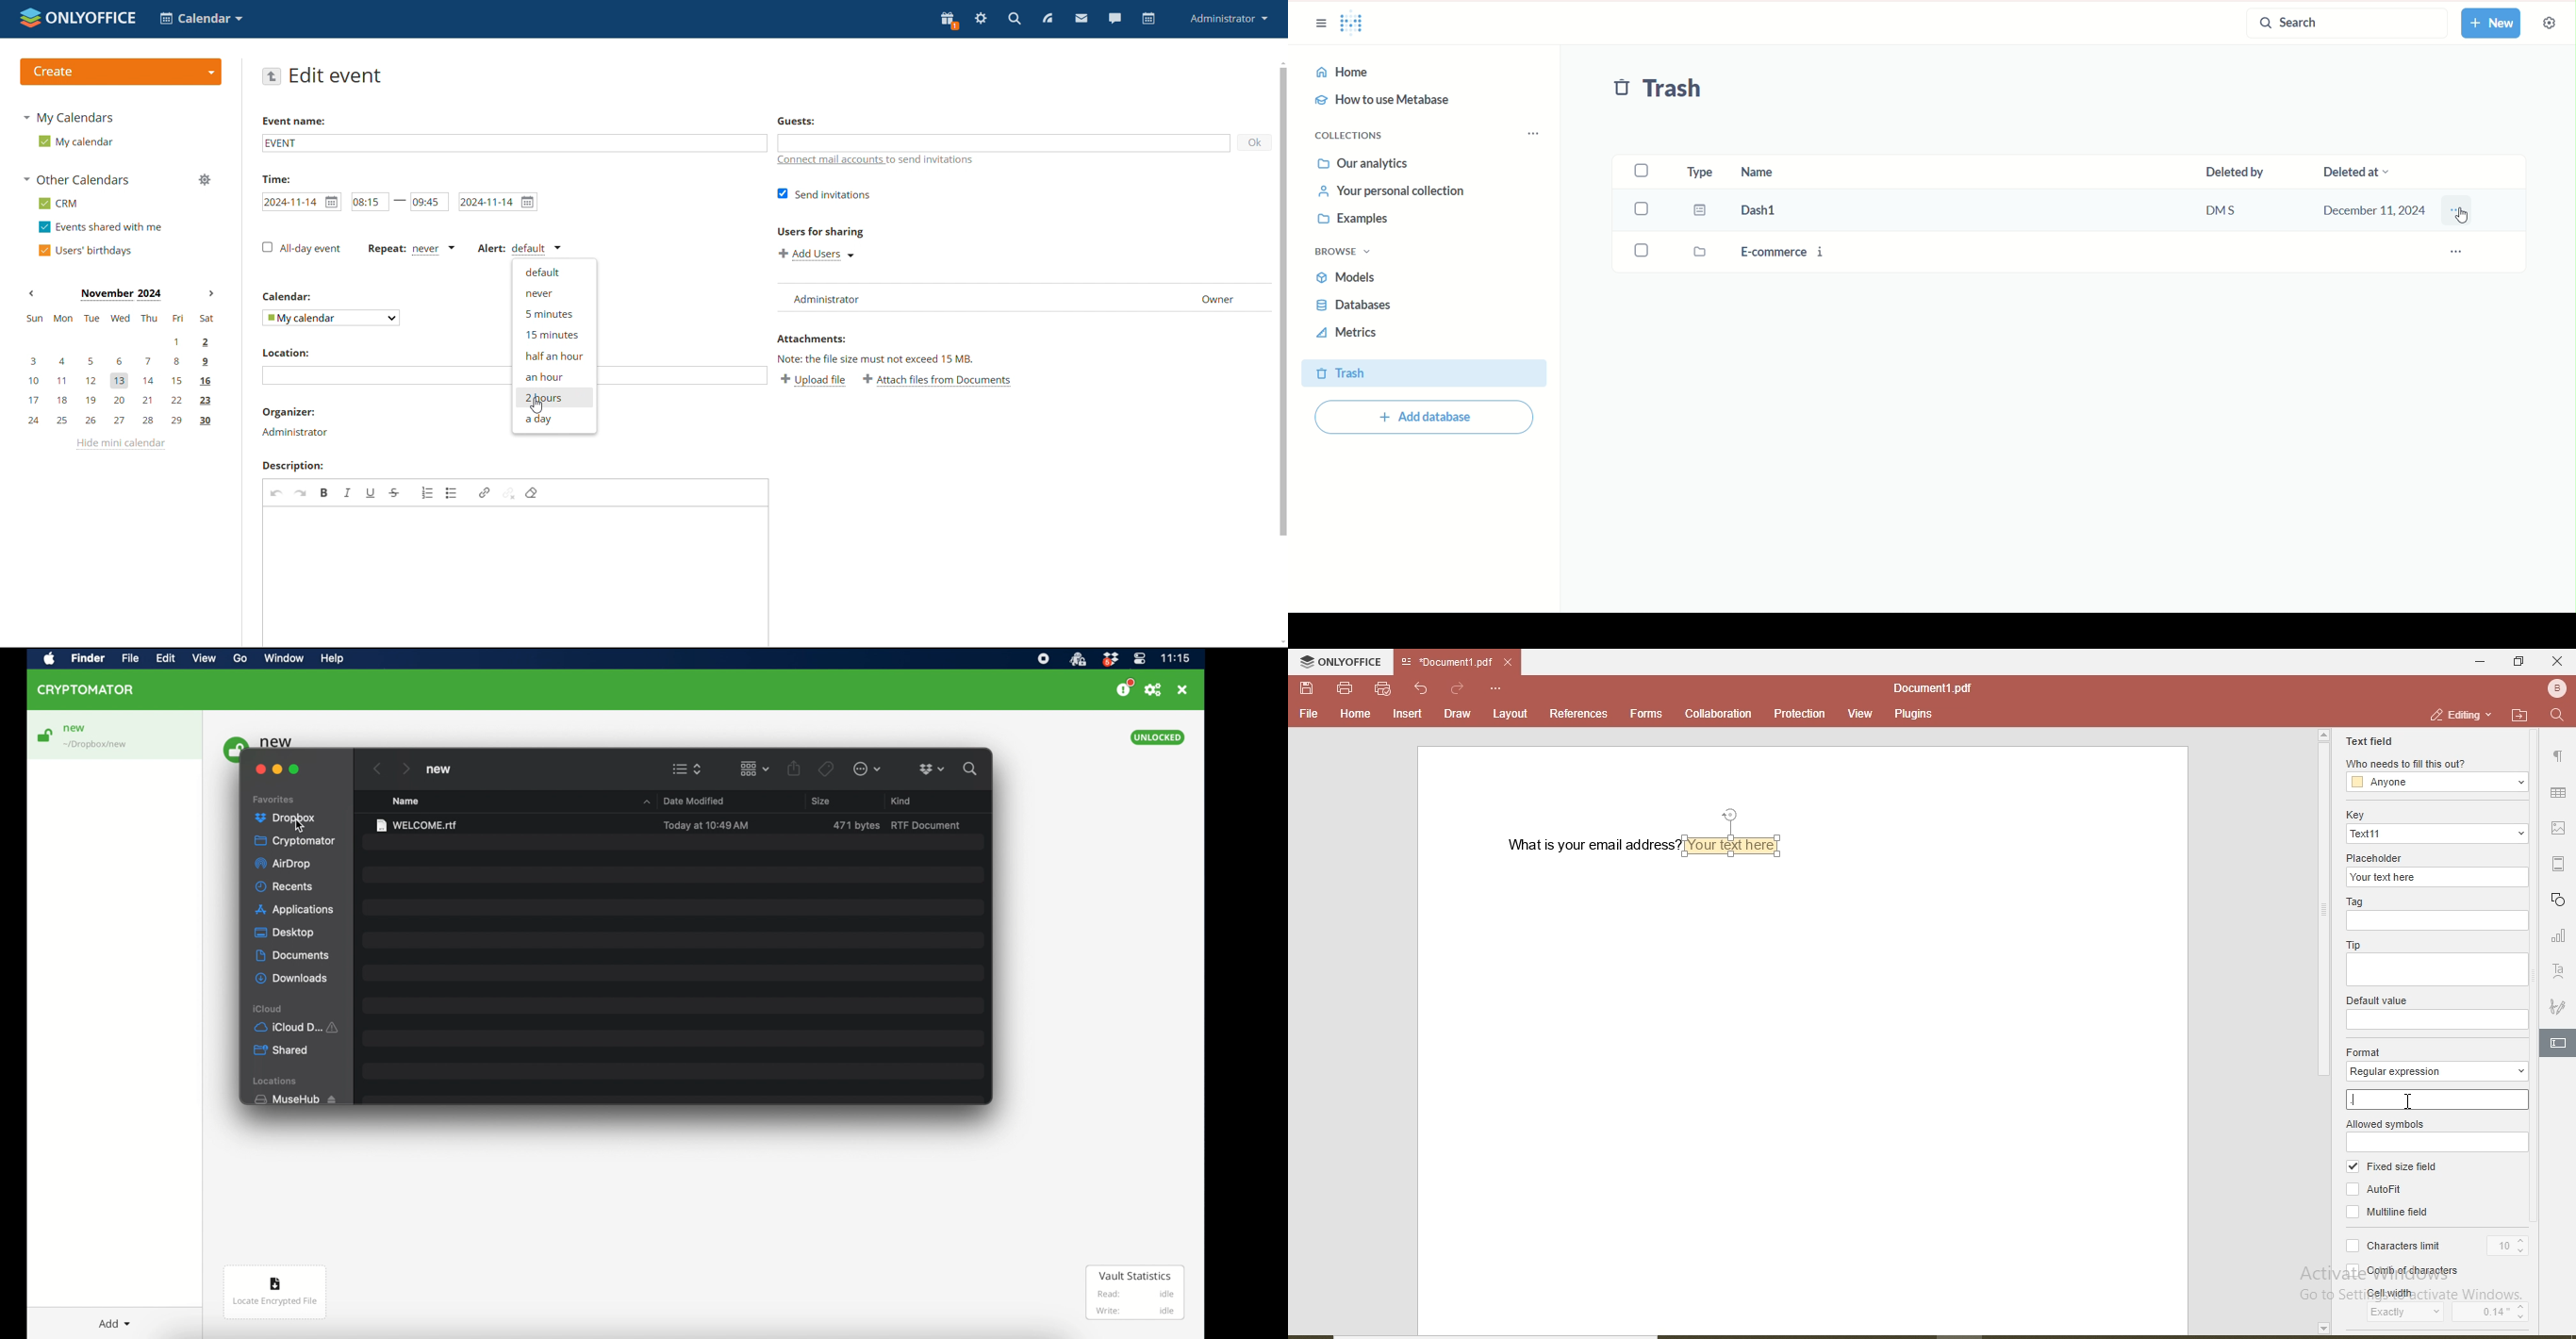 This screenshot has width=2576, height=1344. Describe the element at coordinates (272, 76) in the screenshot. I see `go back` at that location.